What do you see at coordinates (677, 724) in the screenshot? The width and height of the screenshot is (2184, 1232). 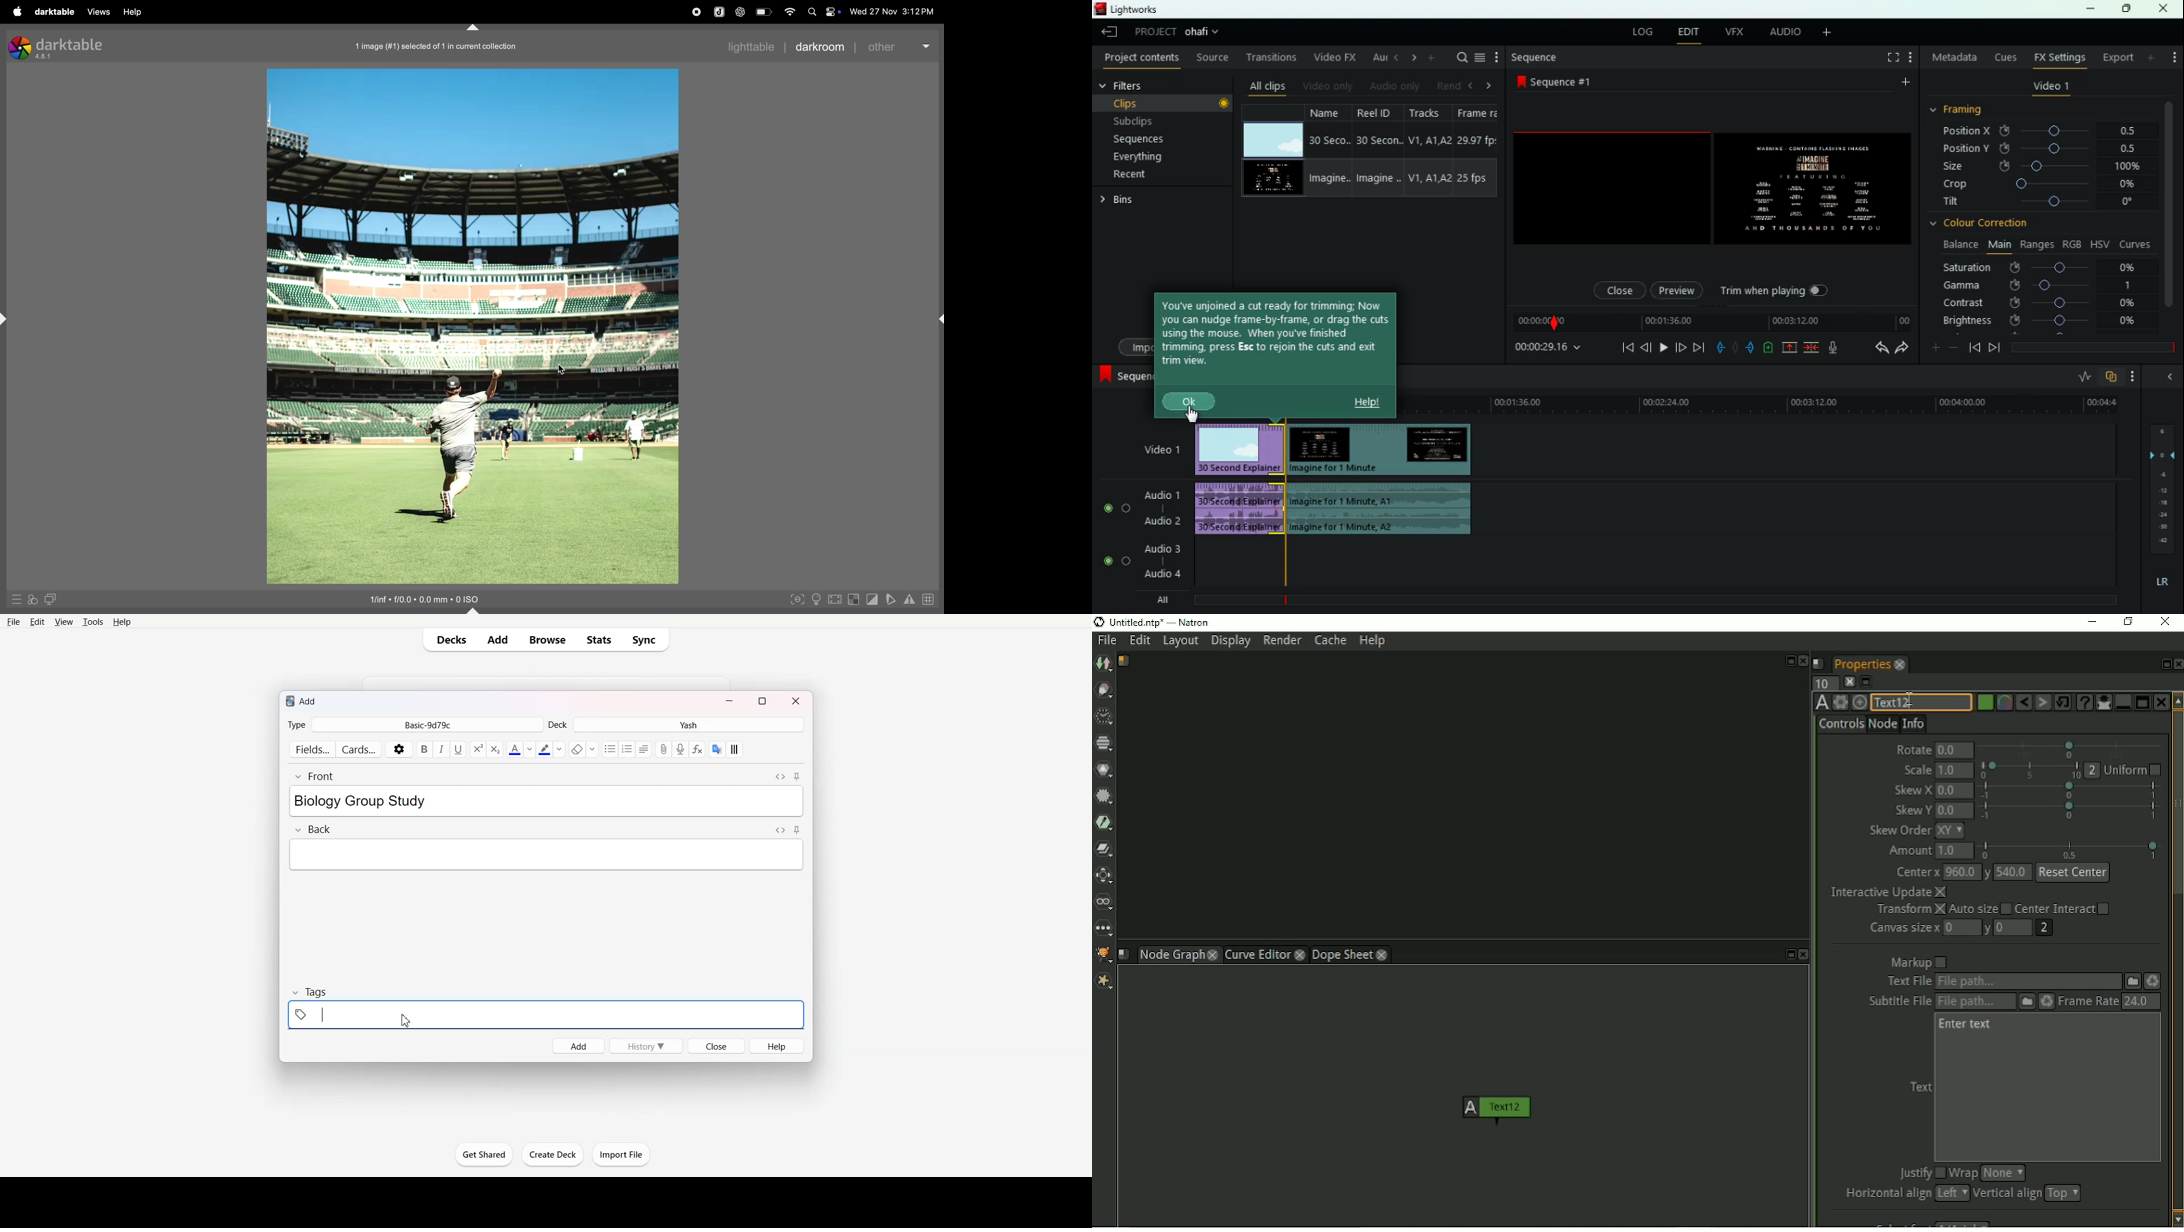 I see `Deck Yash` at bounding box center [677, 724].